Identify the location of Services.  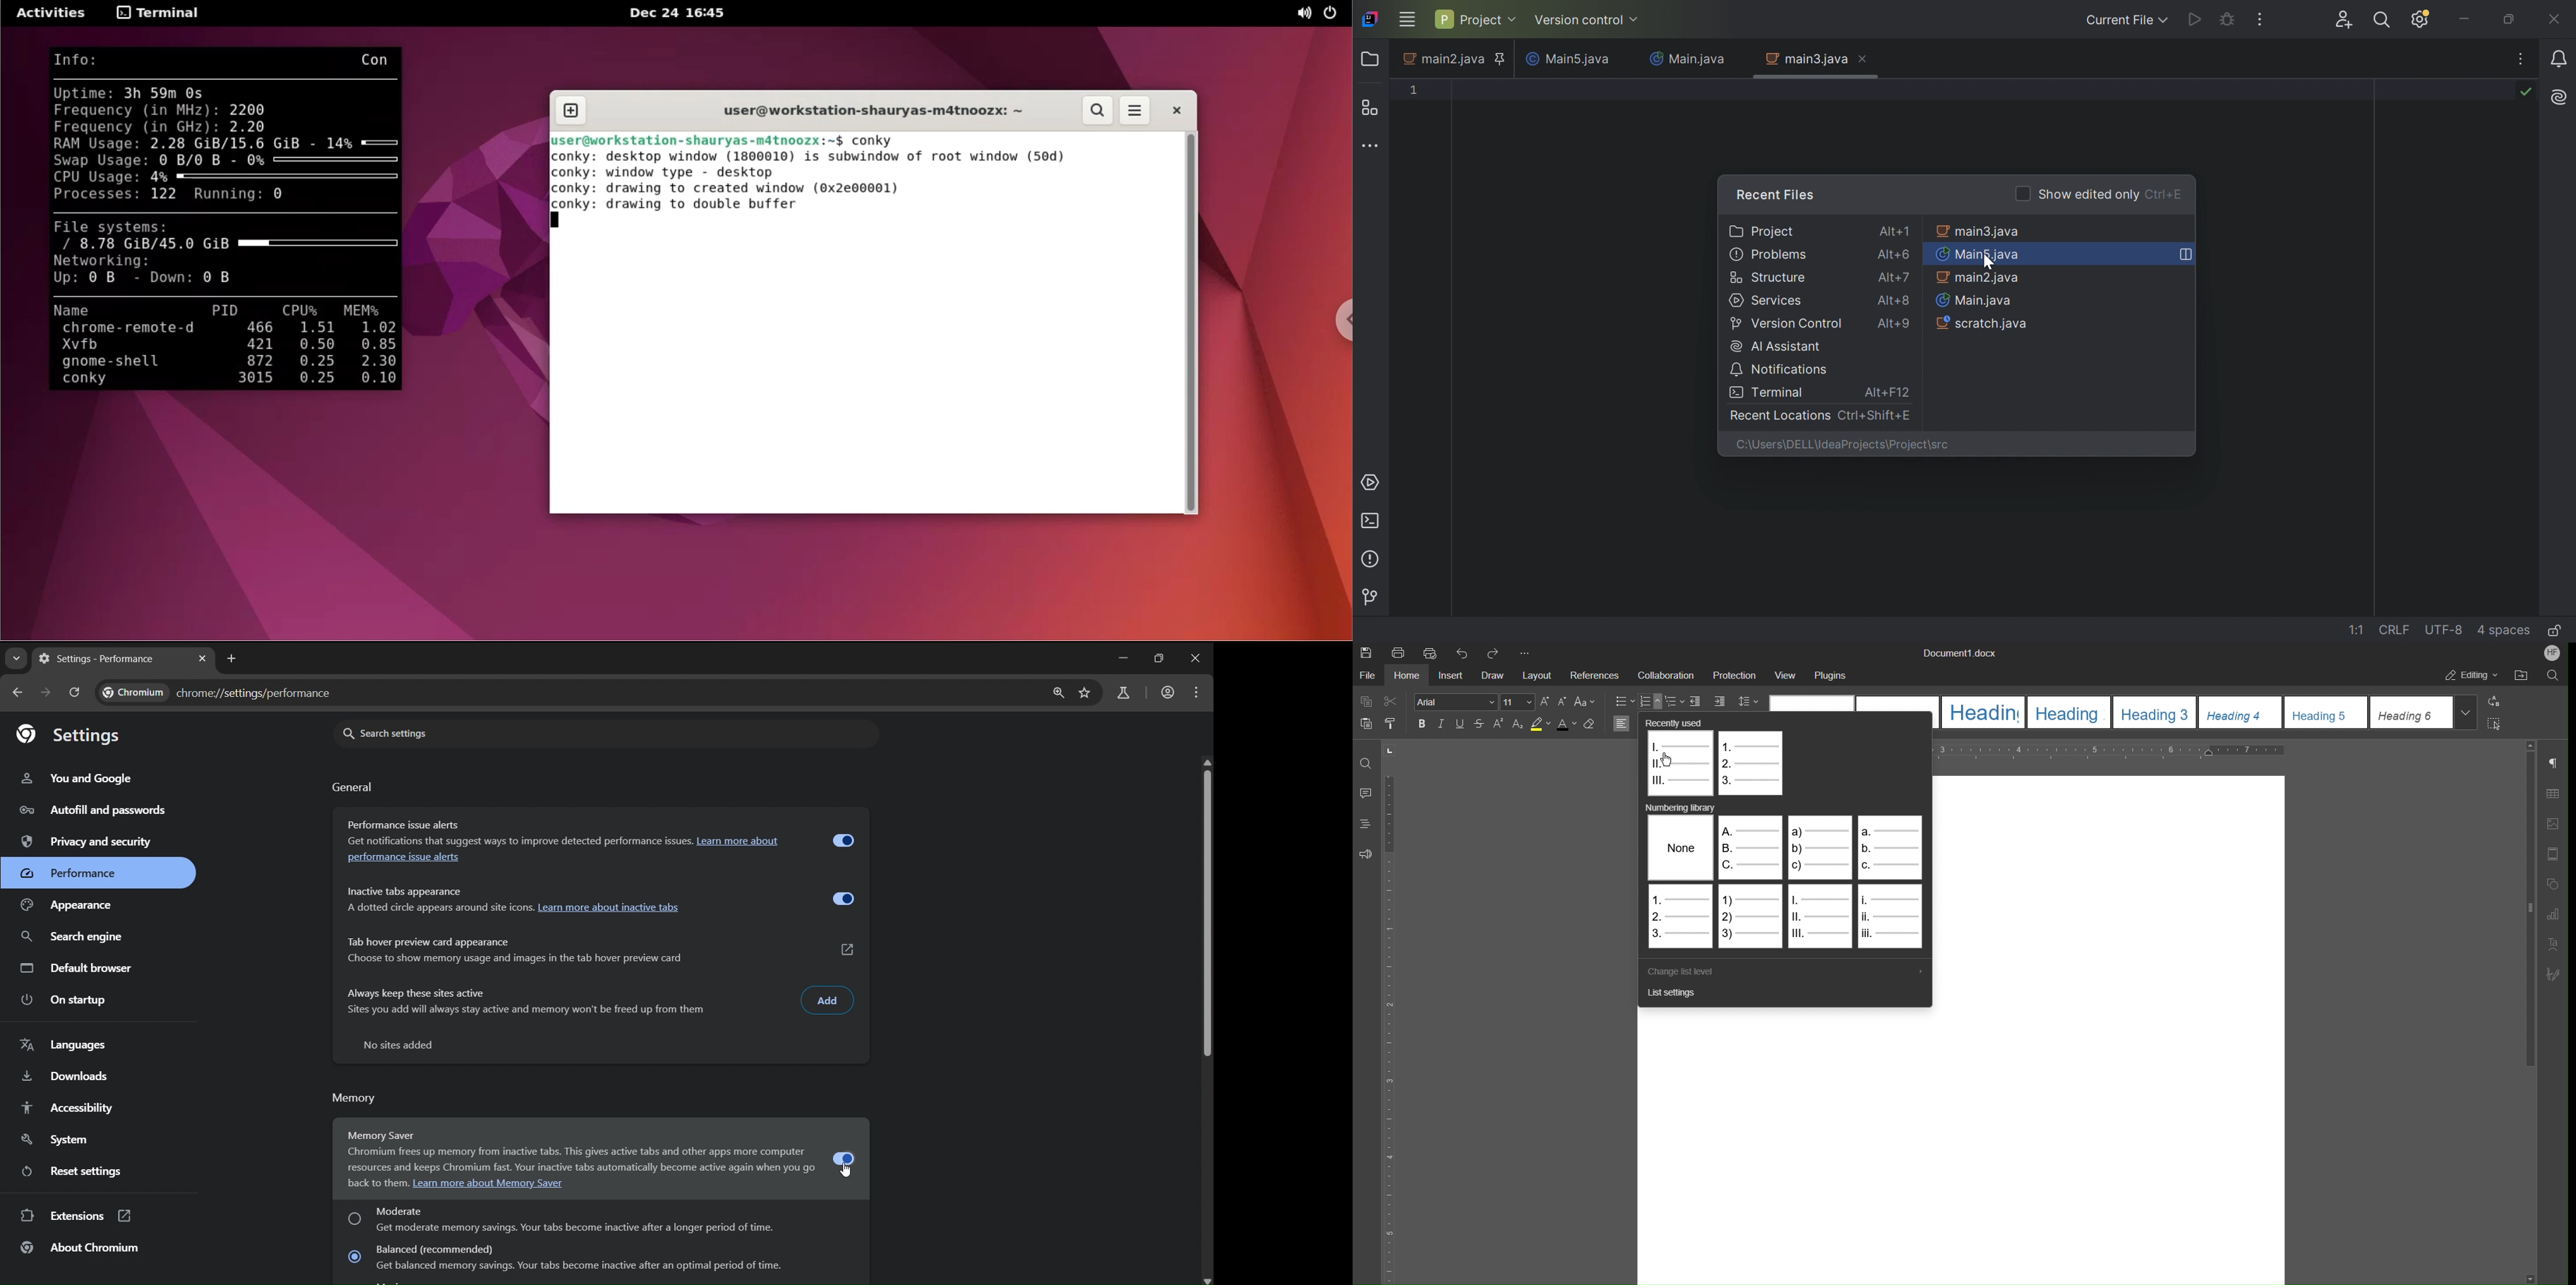
(1763, 300).